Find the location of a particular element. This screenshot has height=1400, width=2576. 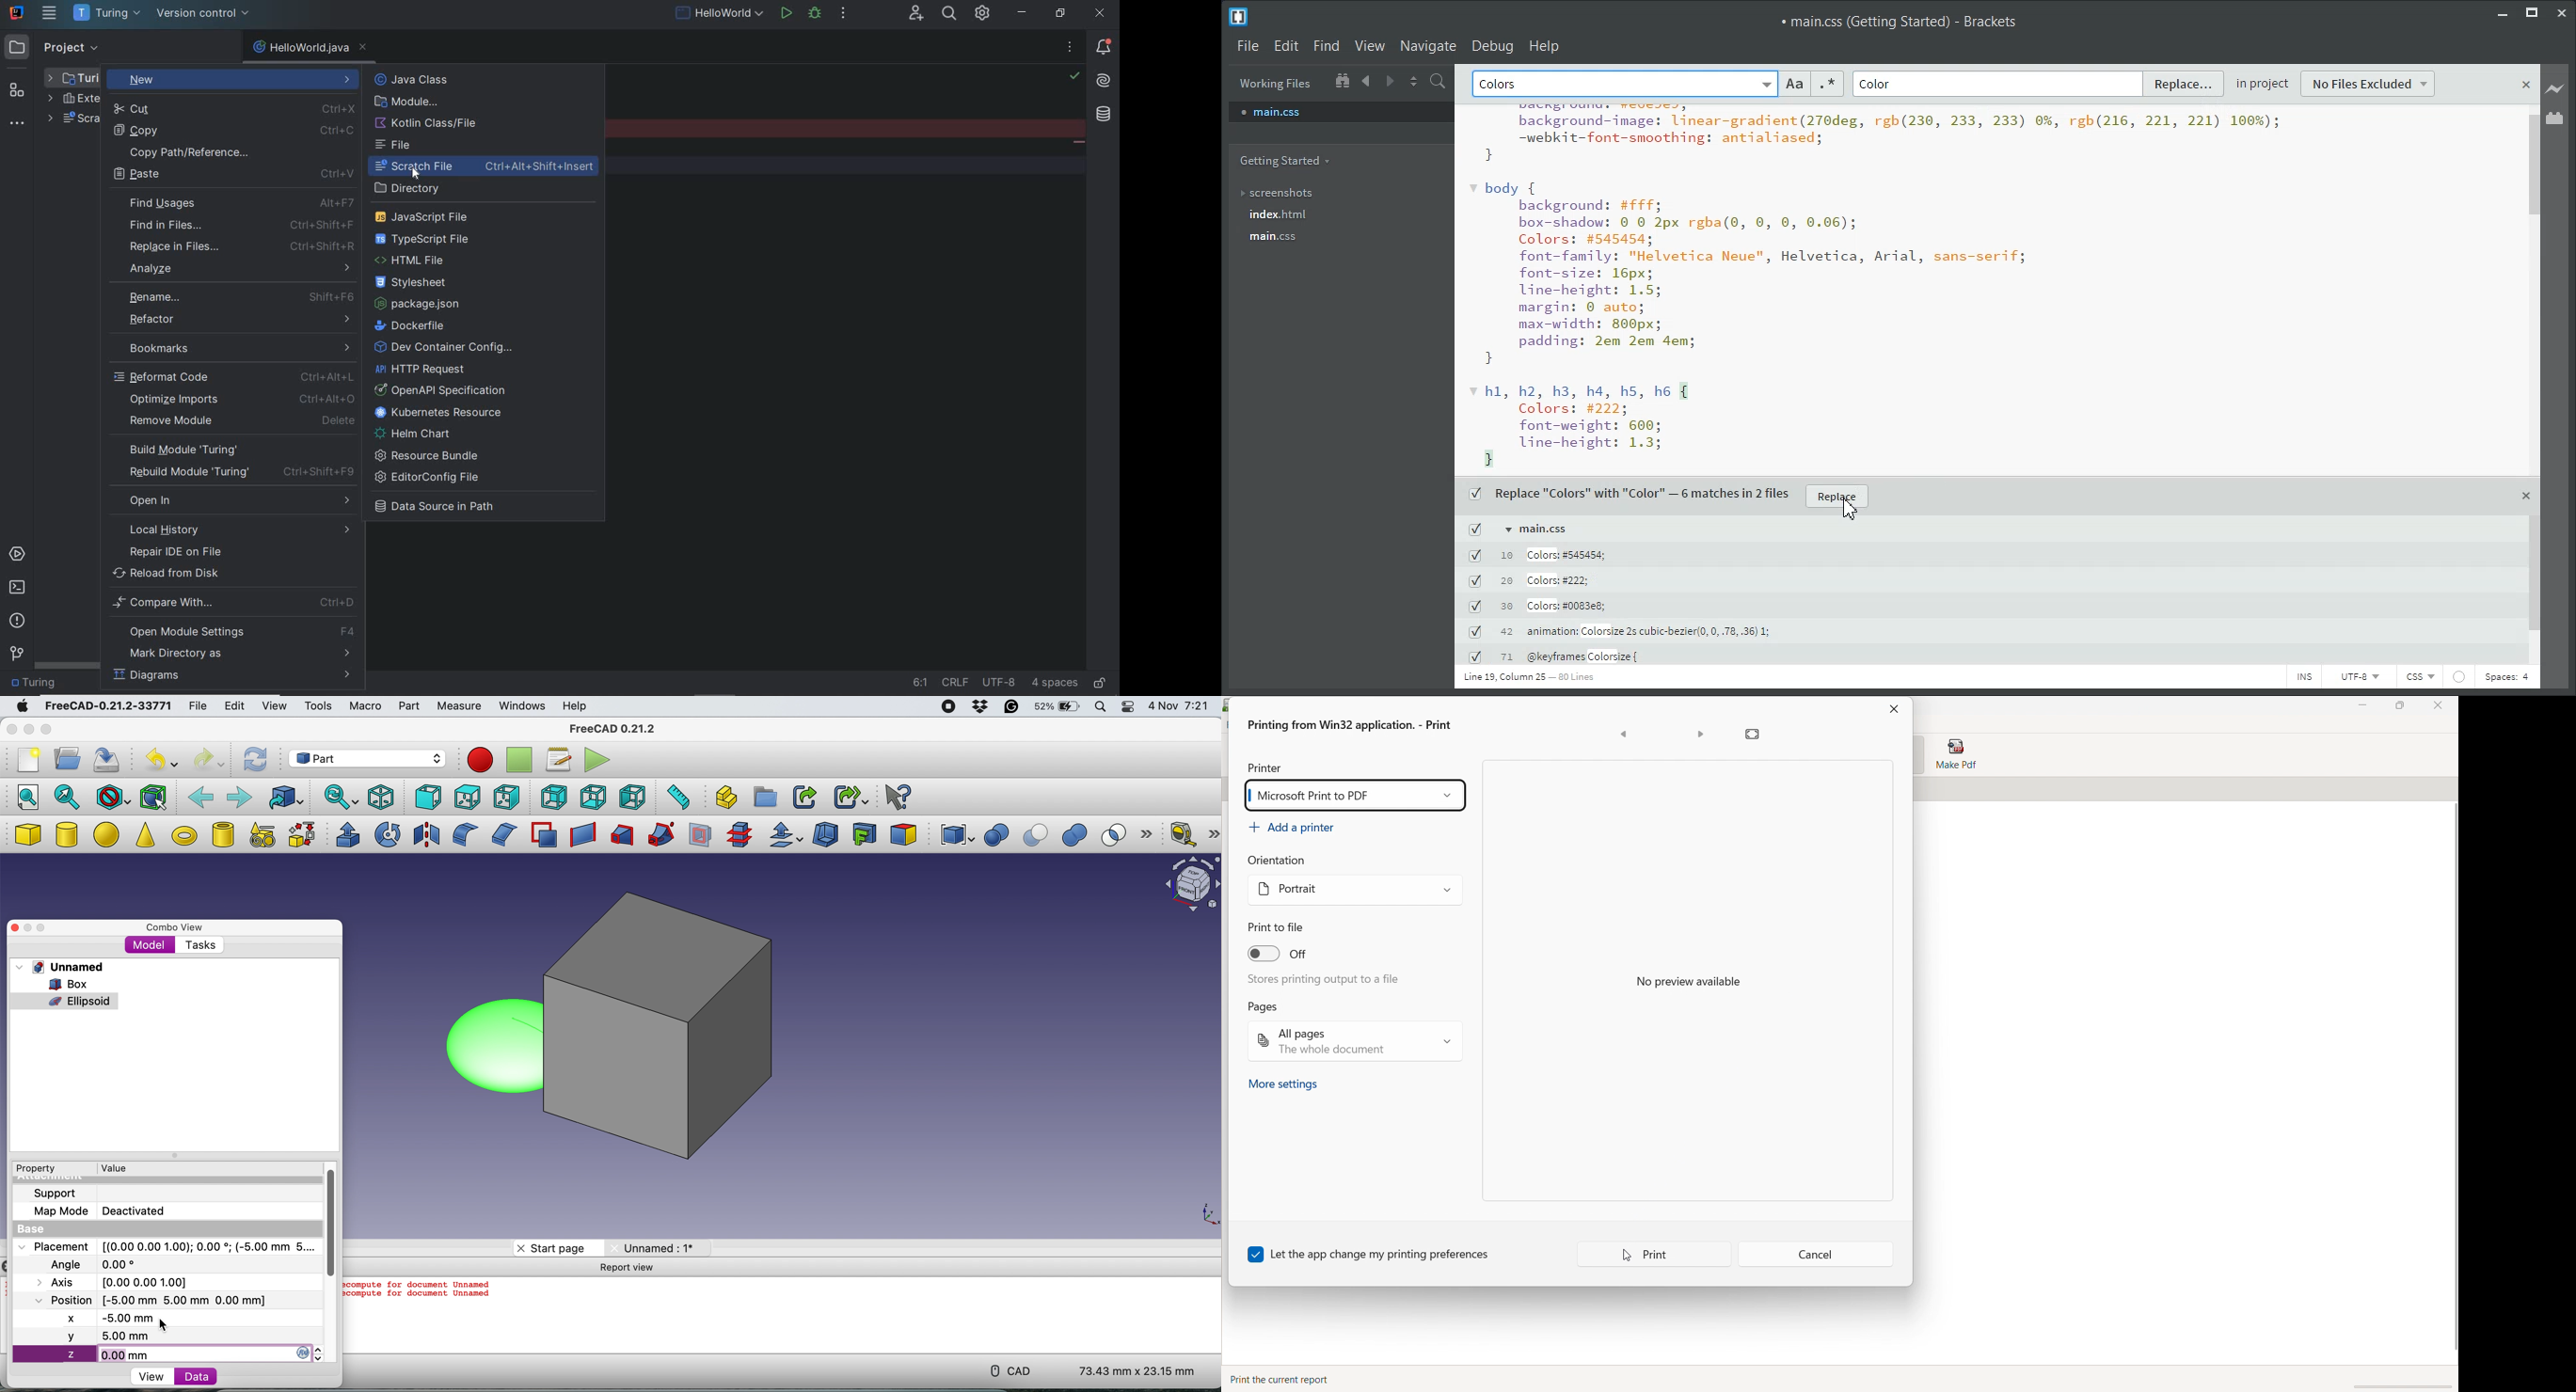

Minimize is located at coordinates (2502, 12).